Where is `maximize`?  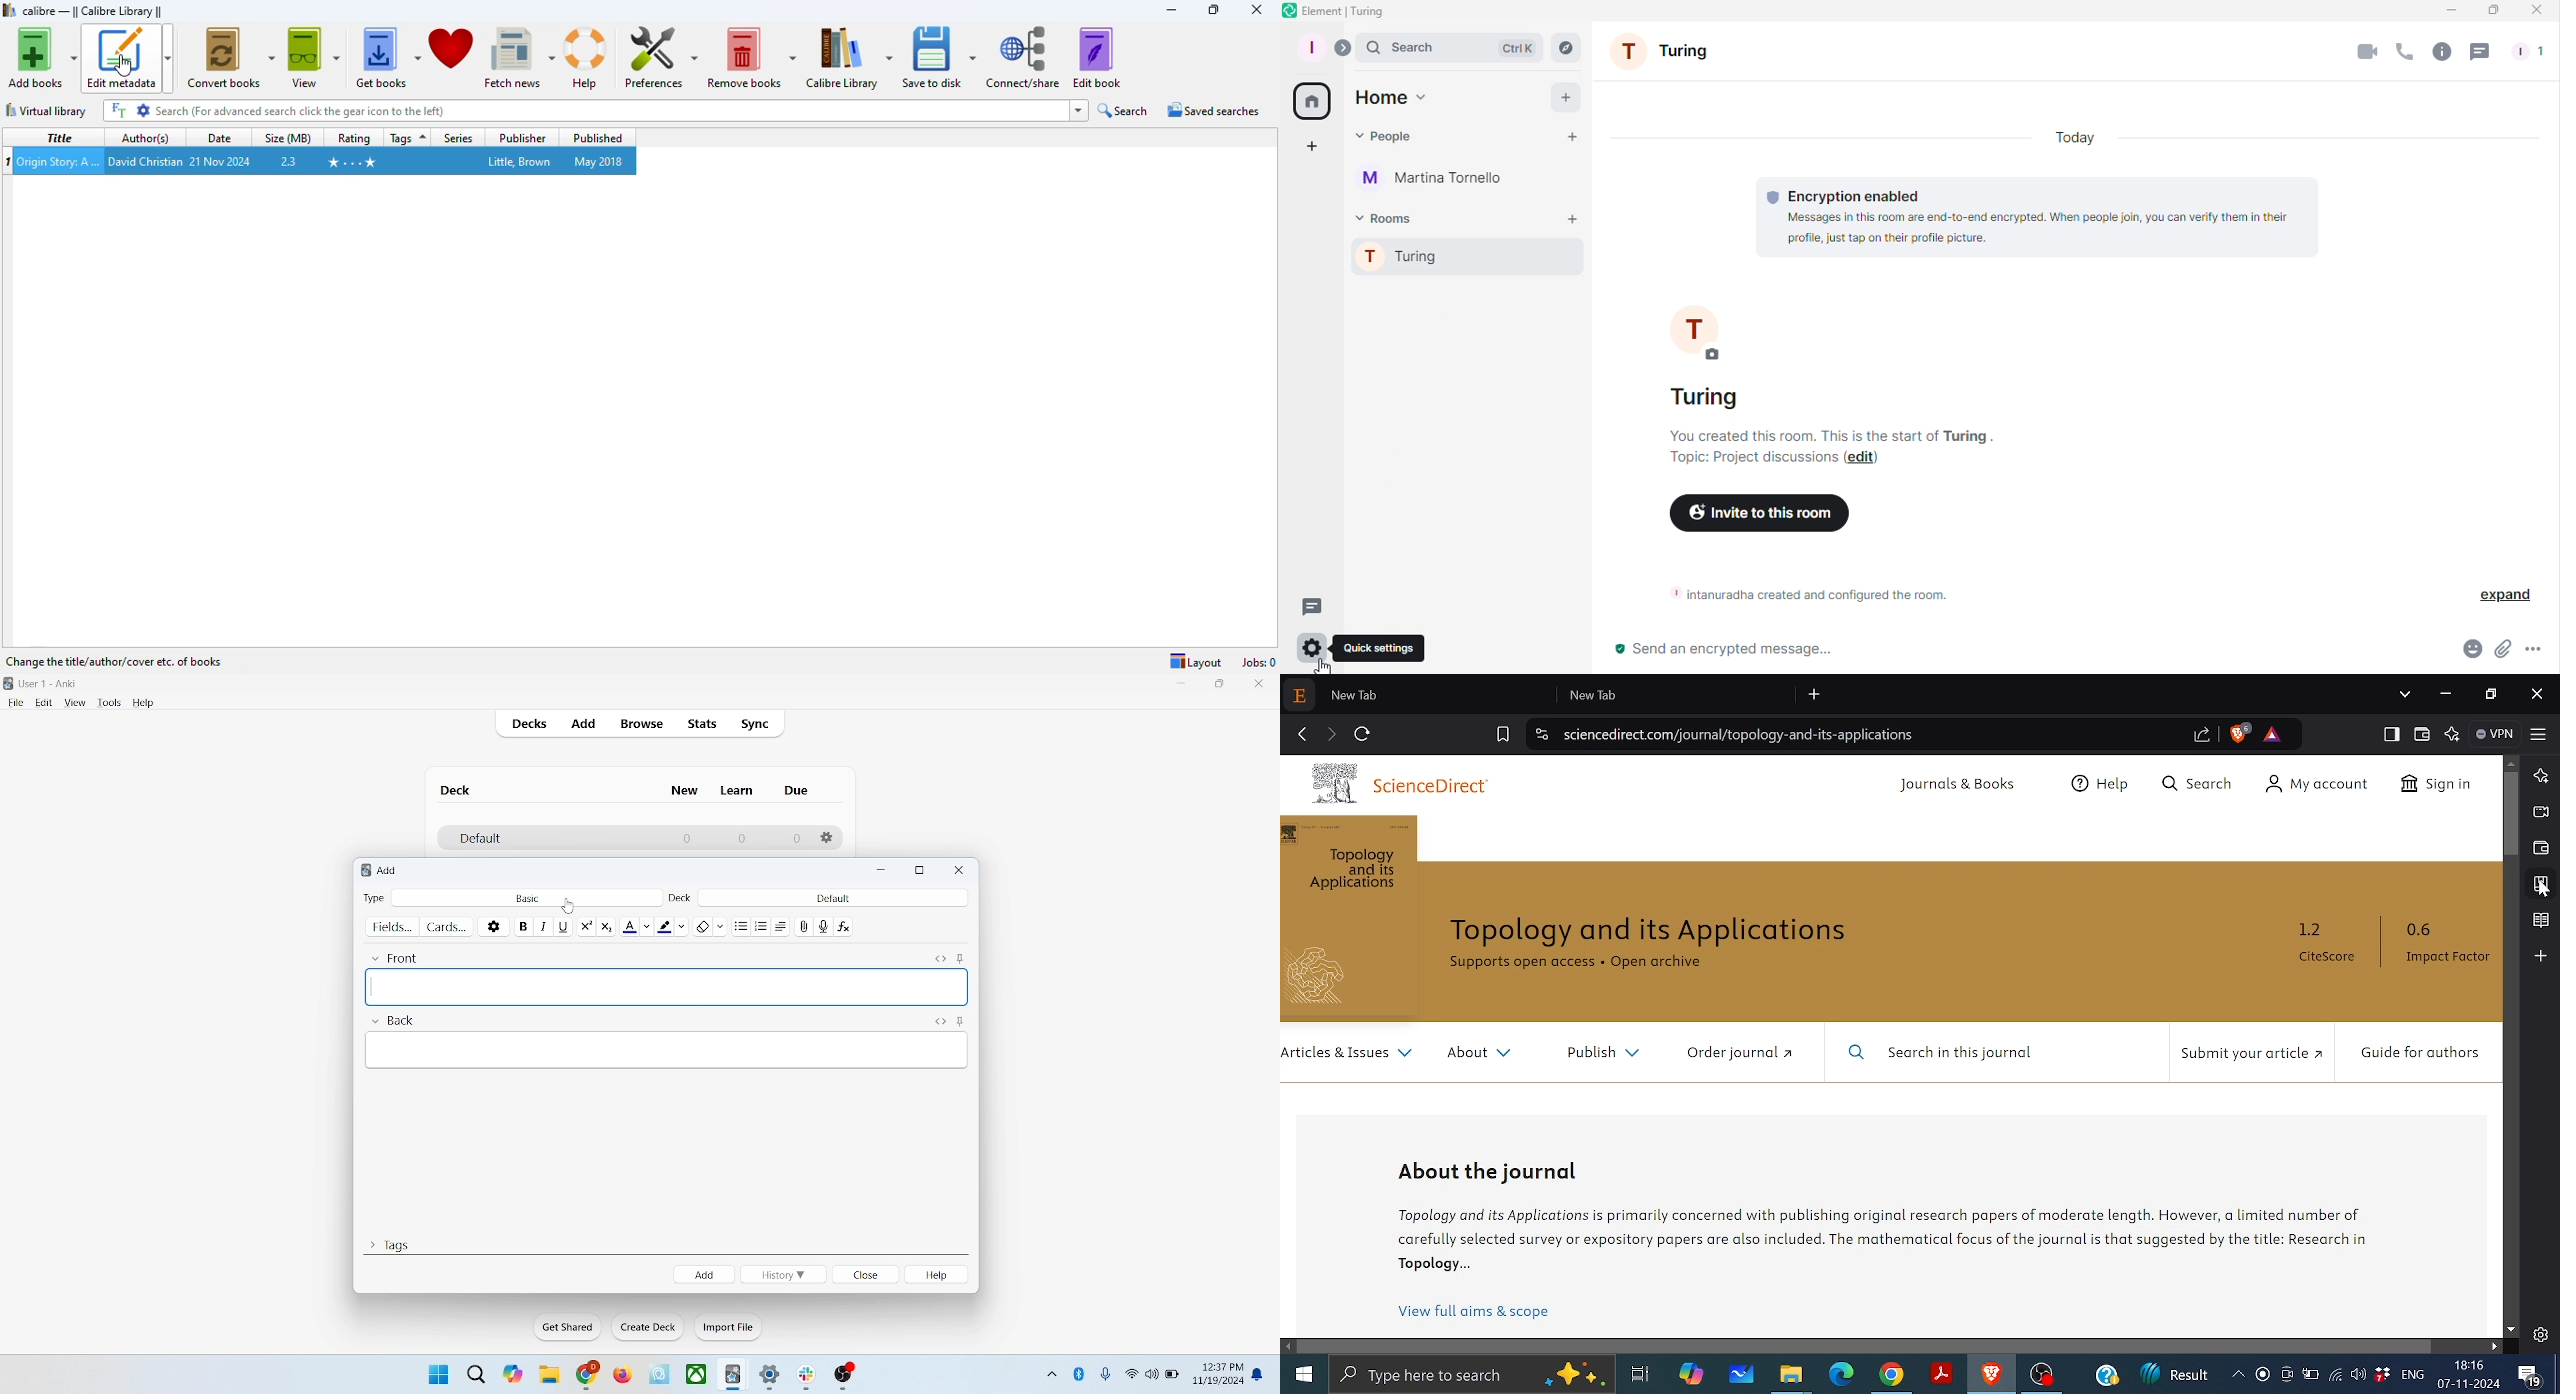 maximize is located at coordinates (920, 871).